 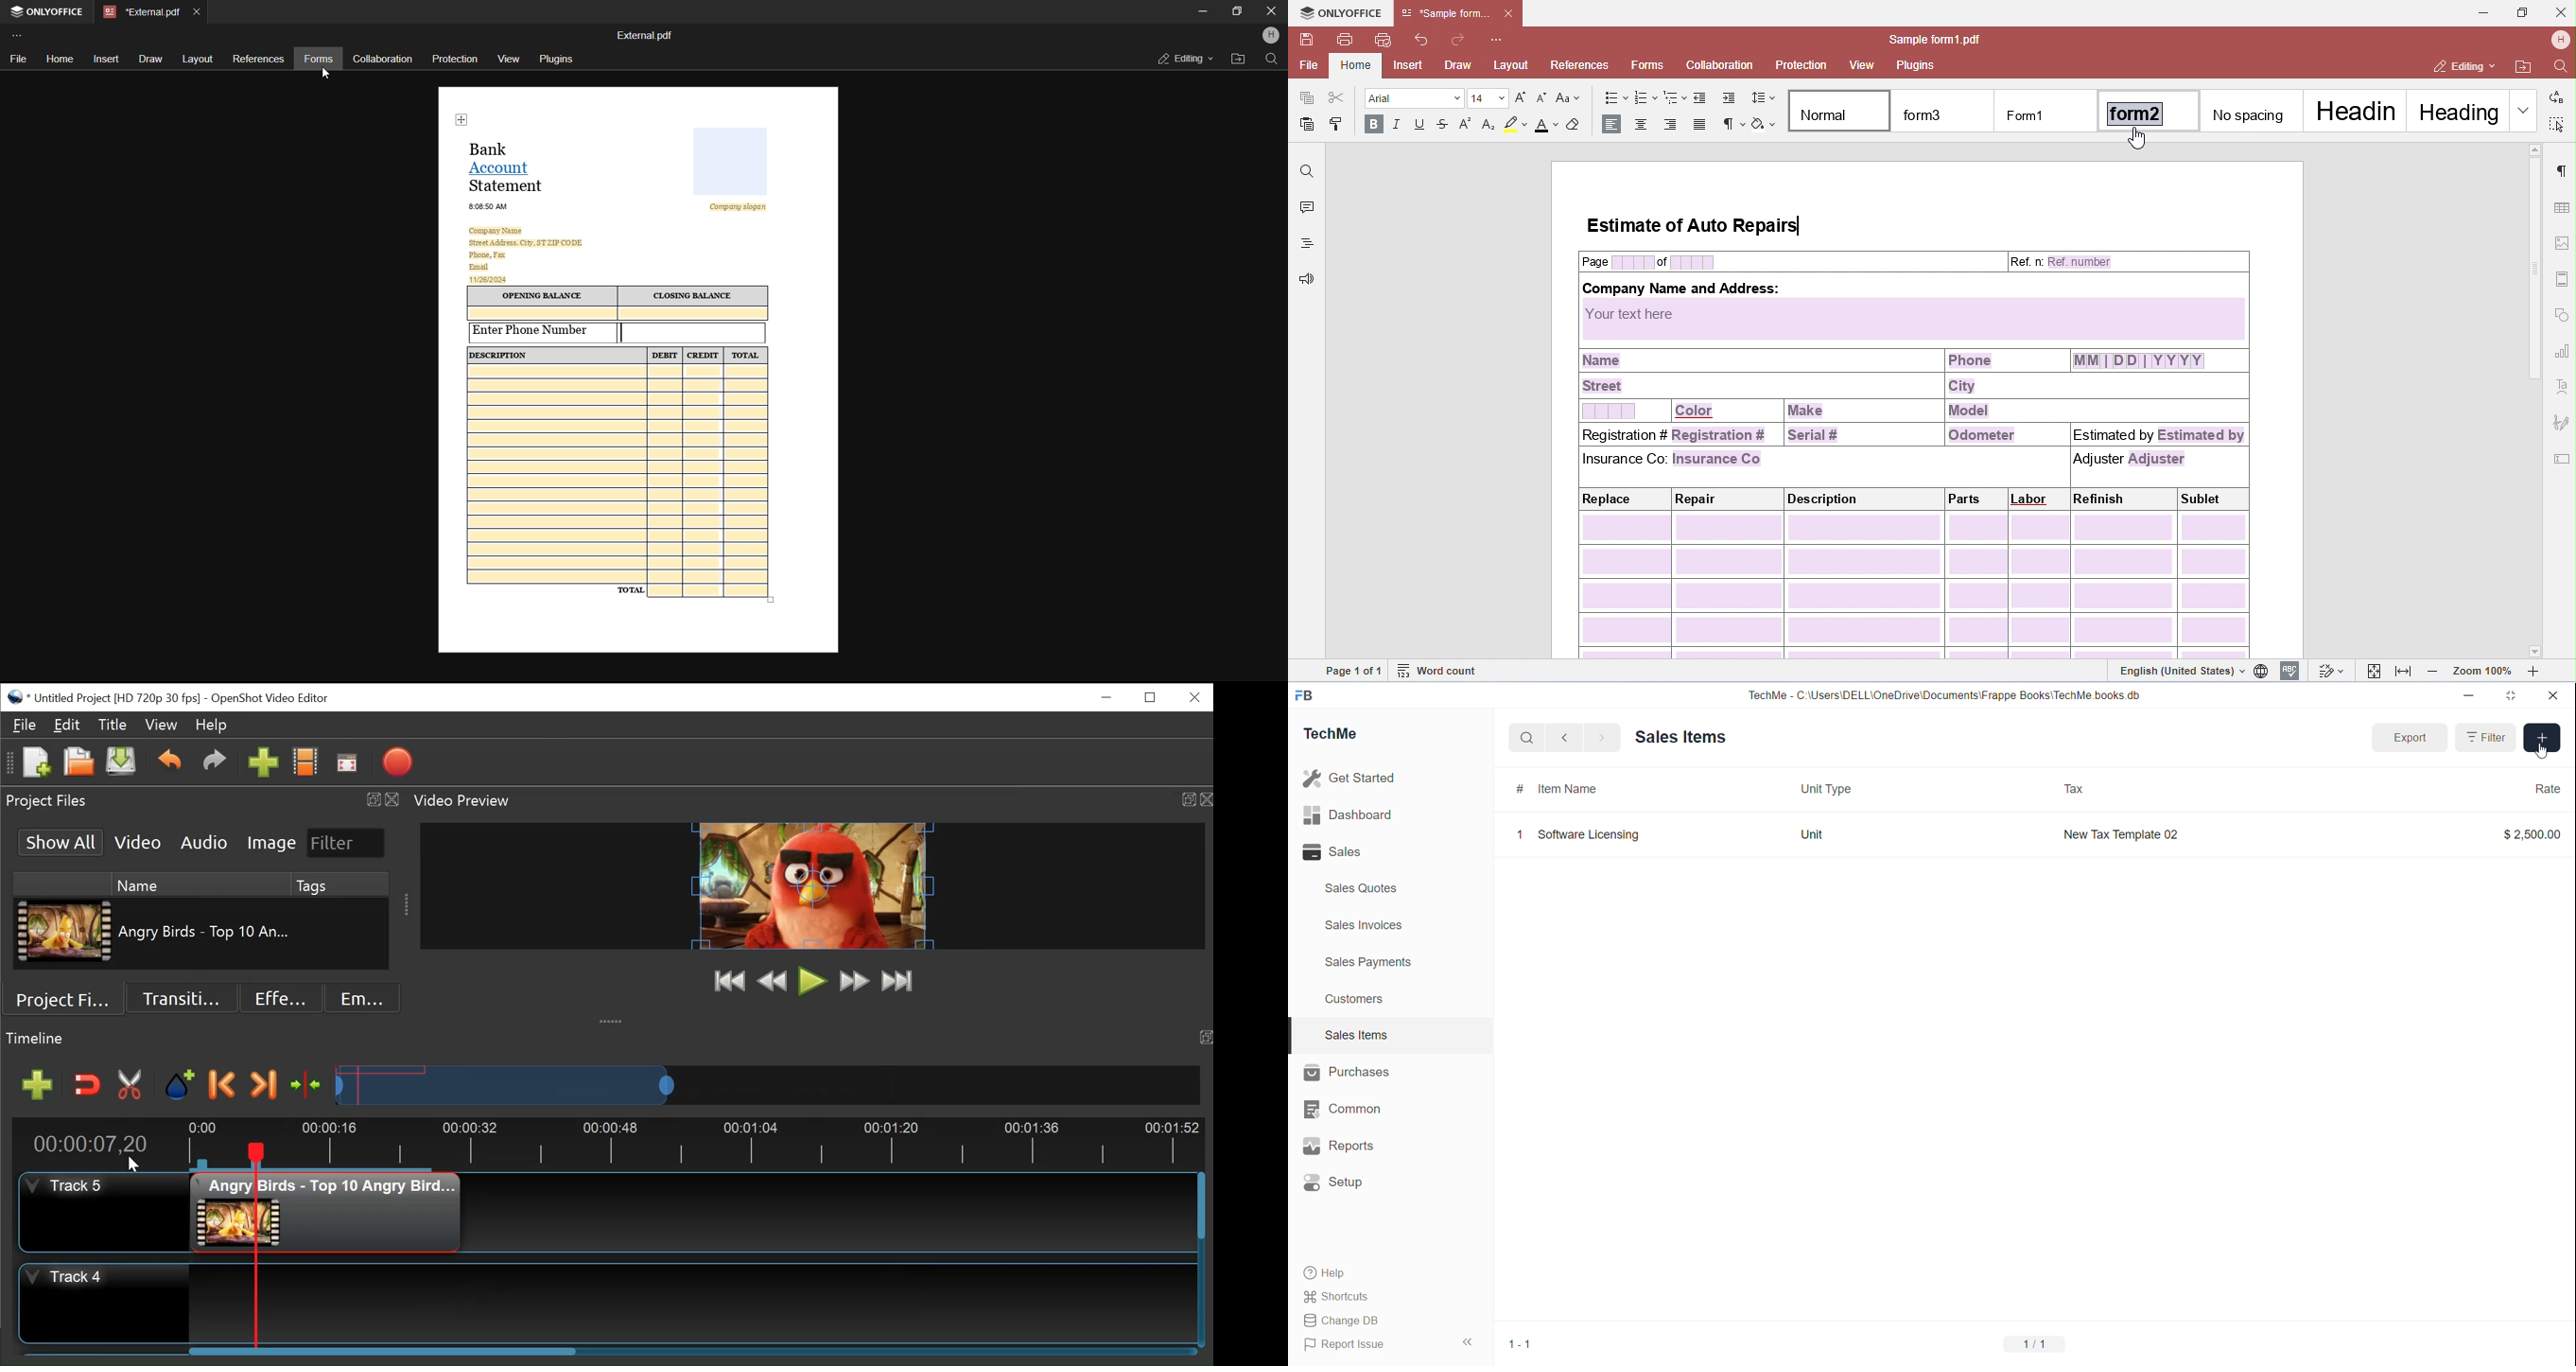 I want to click on open file location, so click(x=1238, y=58).